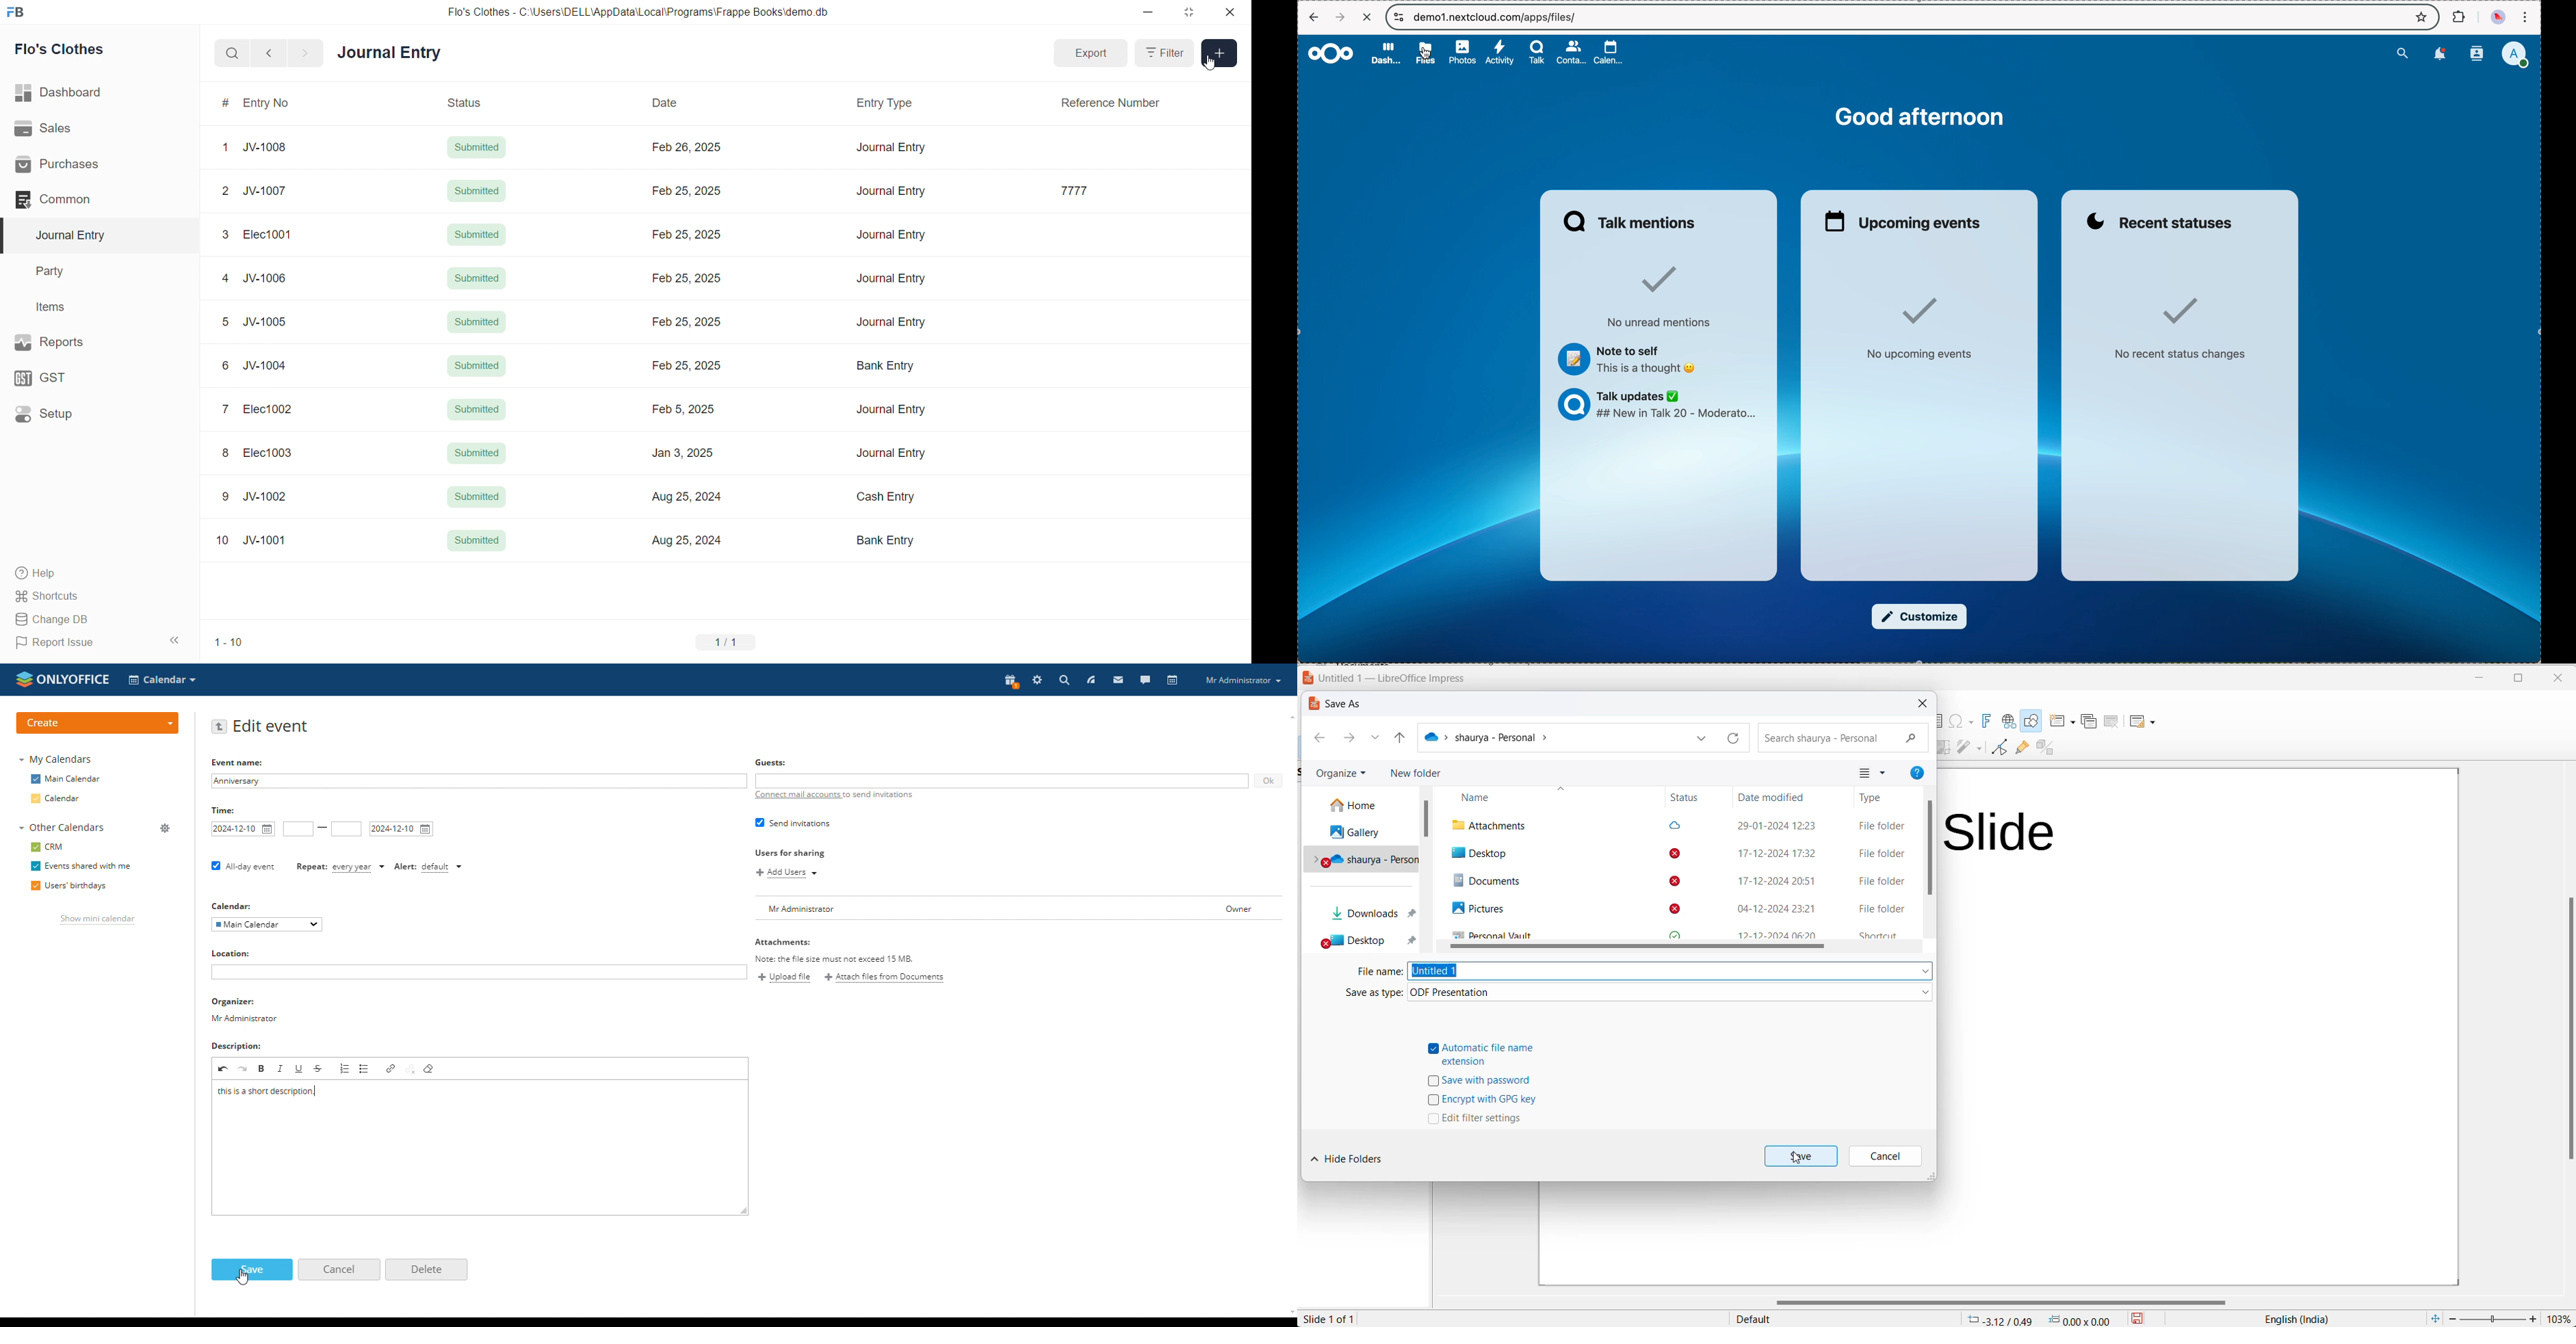  Describe the element at coordinates (2112, 721) in the screenshot. I see `delete slide` at that location.